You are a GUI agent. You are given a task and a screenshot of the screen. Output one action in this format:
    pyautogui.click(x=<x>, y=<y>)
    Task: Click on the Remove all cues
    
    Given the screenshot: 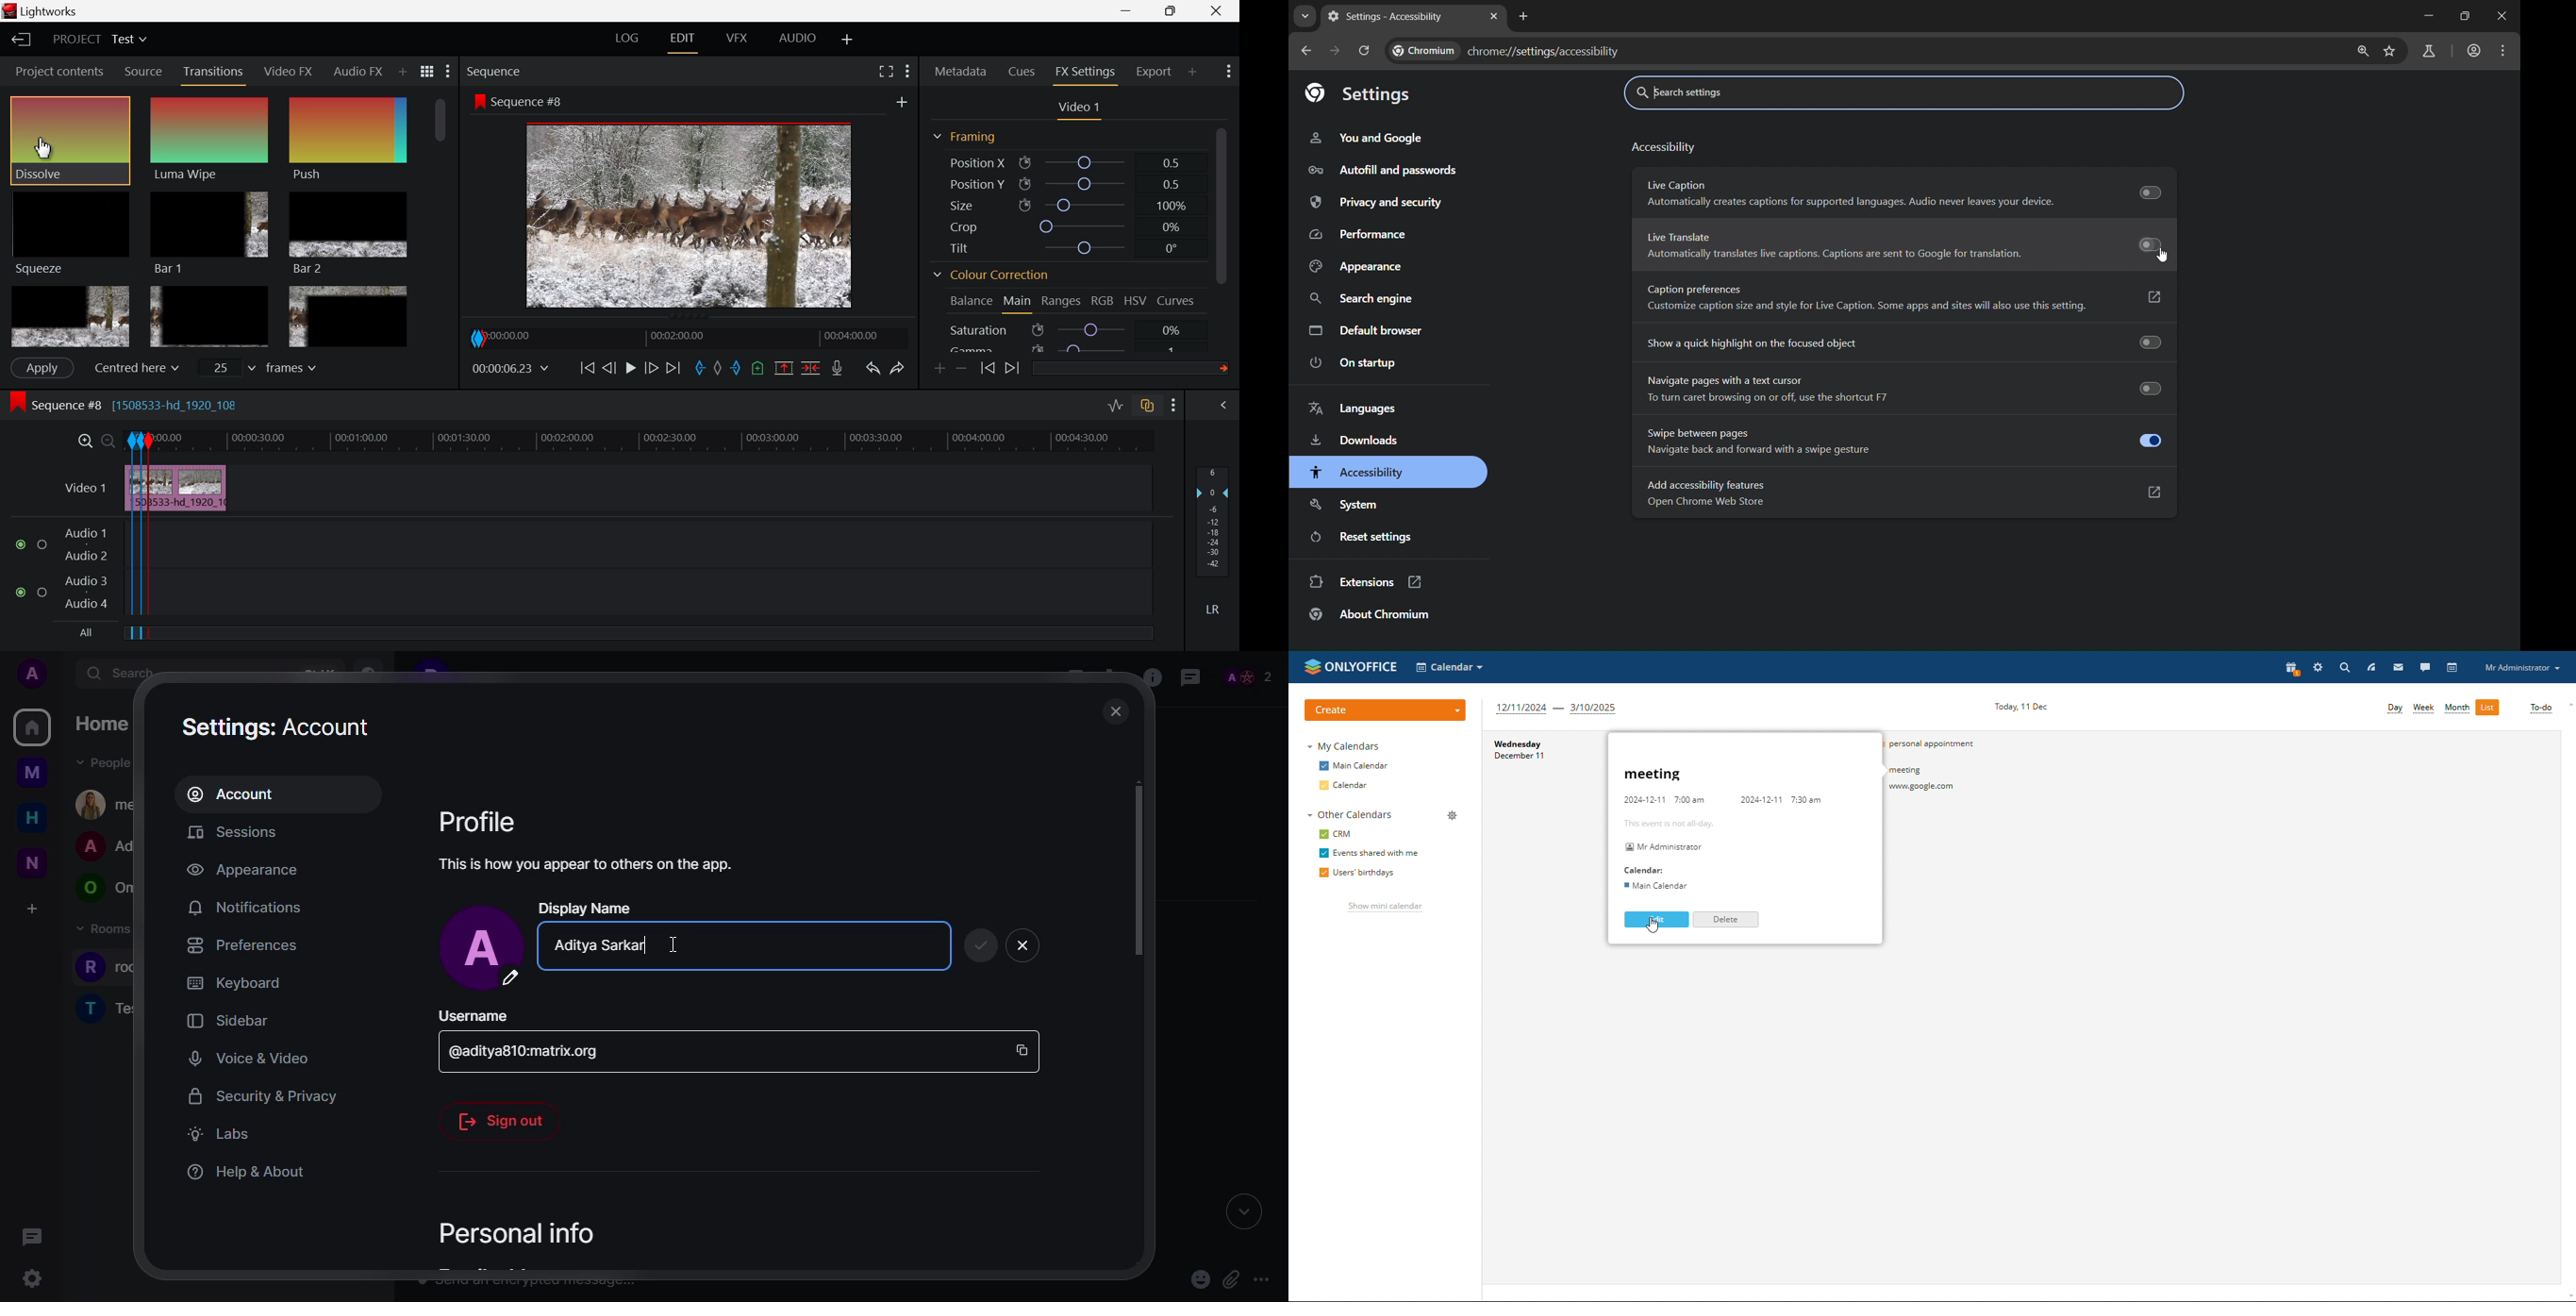 What is the action you would take?
    pyautogui.click(x=756, y=367)
    